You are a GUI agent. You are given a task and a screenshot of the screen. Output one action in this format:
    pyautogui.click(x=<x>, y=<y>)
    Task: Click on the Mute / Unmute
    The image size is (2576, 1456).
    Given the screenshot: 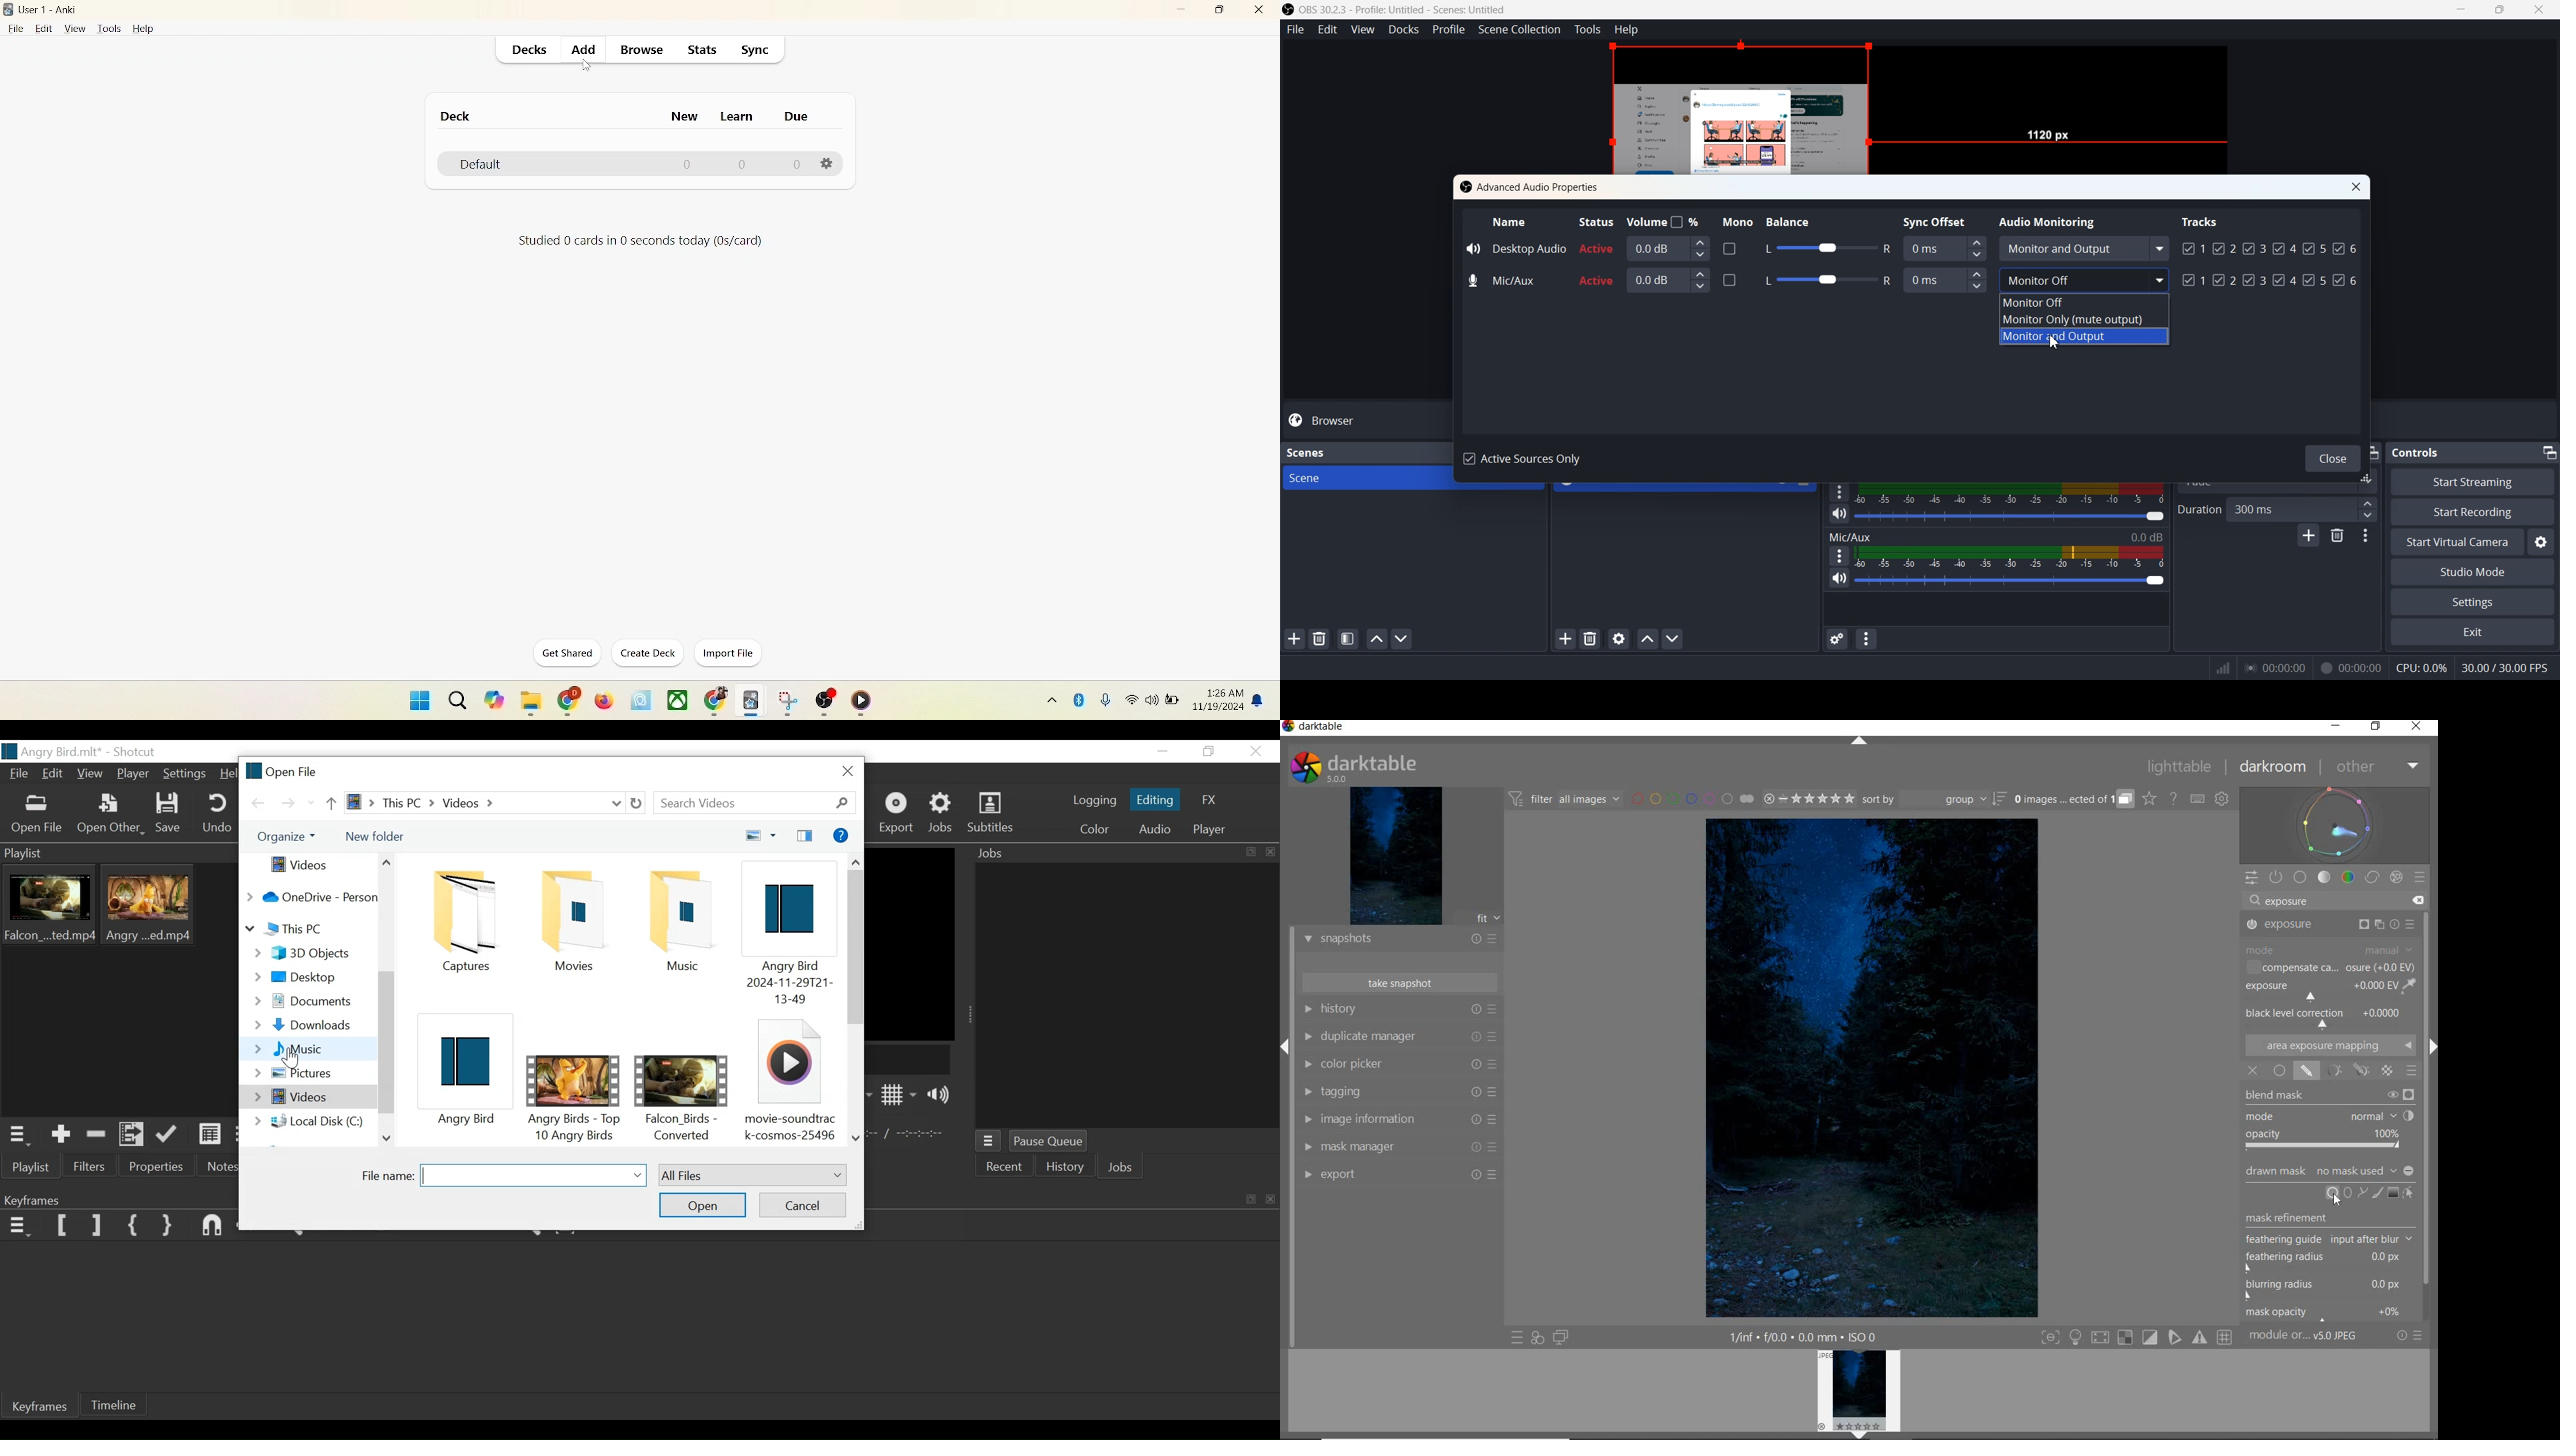 What is the action you would take?
    pyautogui.click(x=1839, y=513)
    